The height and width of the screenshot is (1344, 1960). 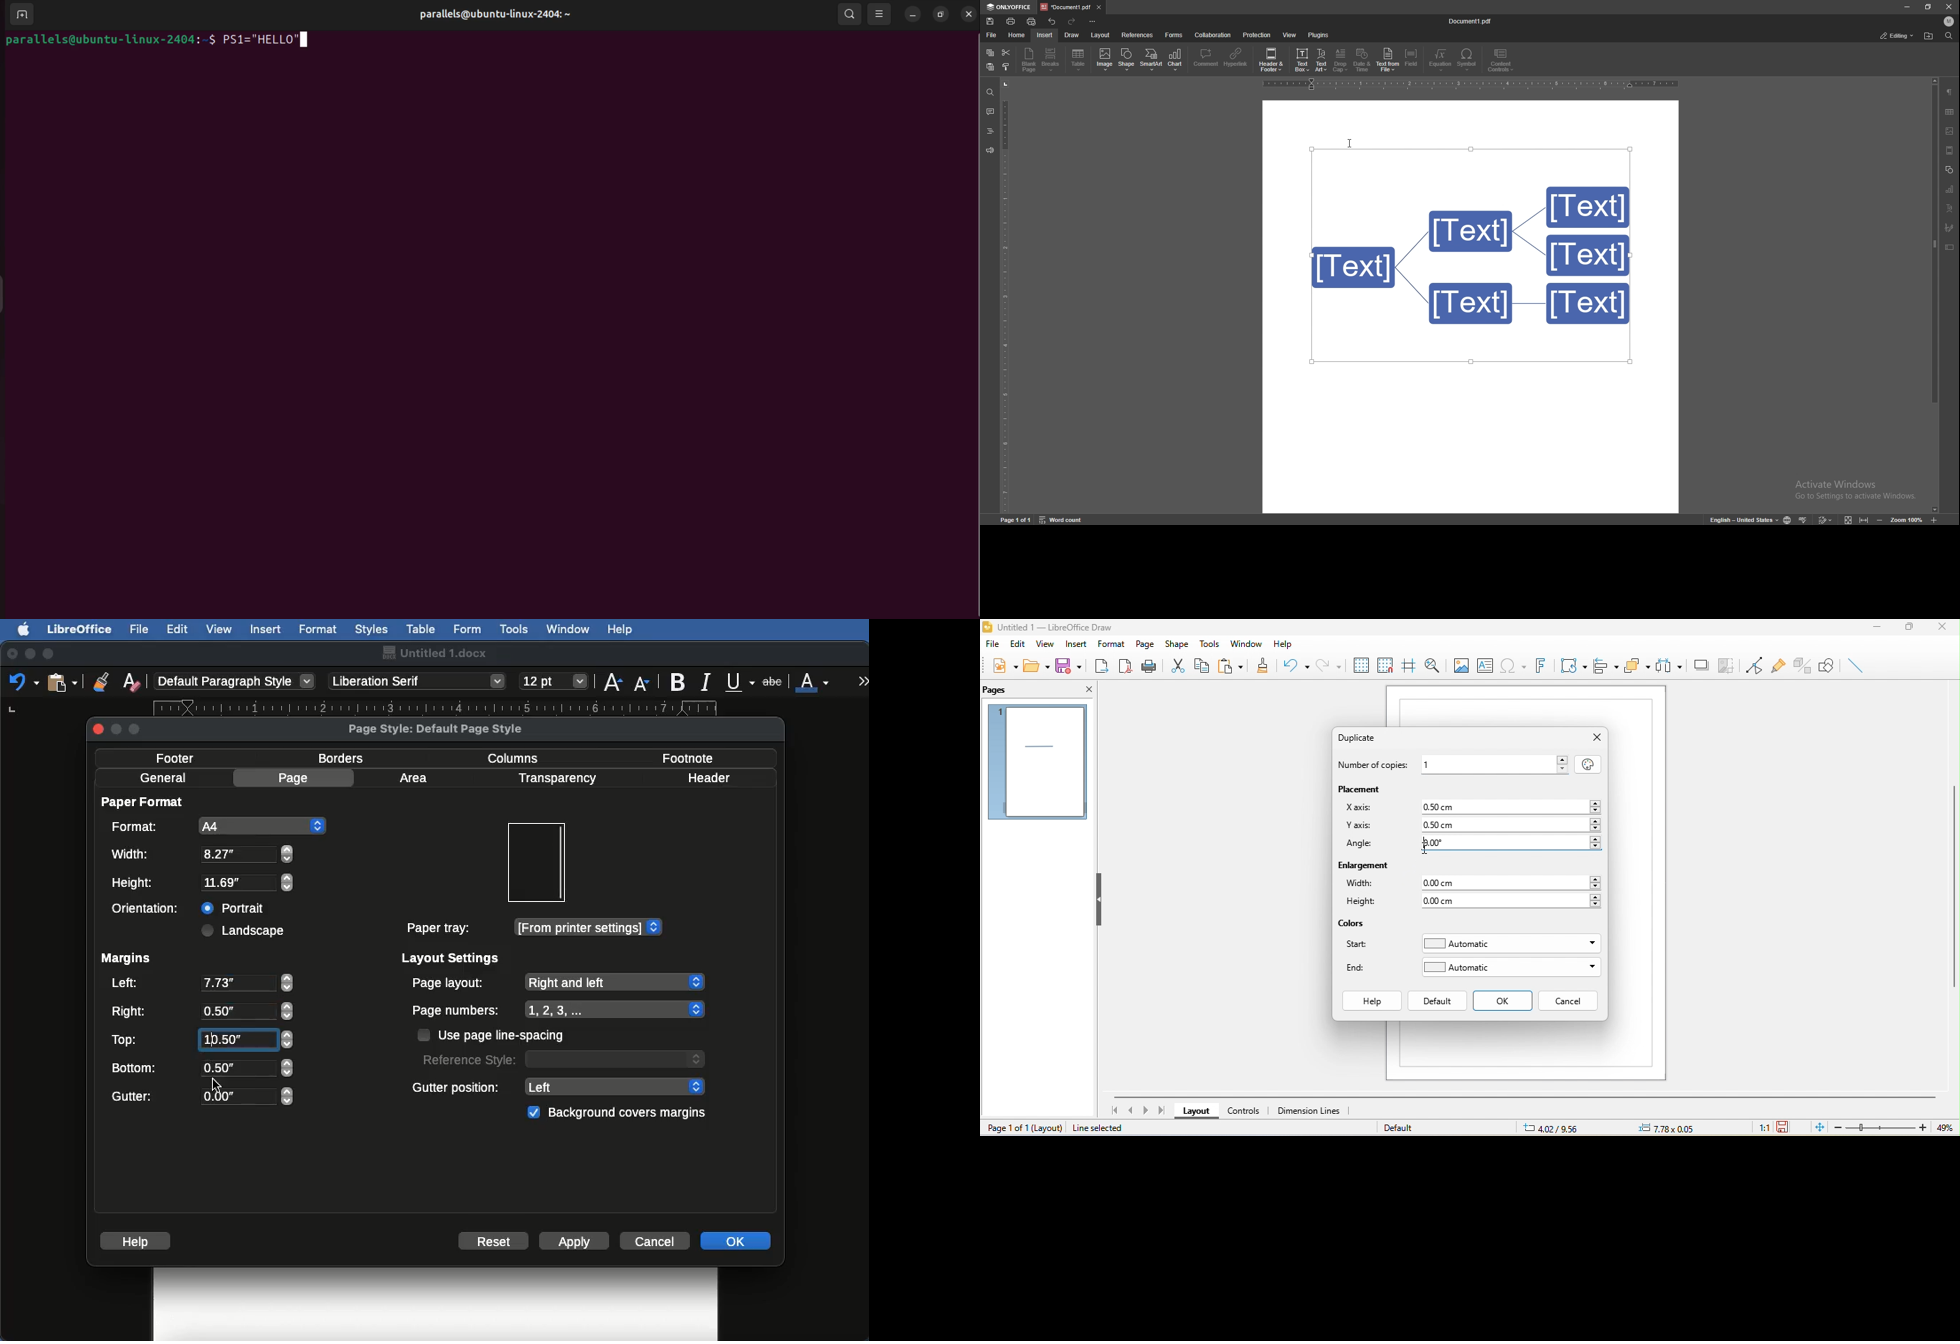 I want to click on Paper tray, so click(x=533, y=928).